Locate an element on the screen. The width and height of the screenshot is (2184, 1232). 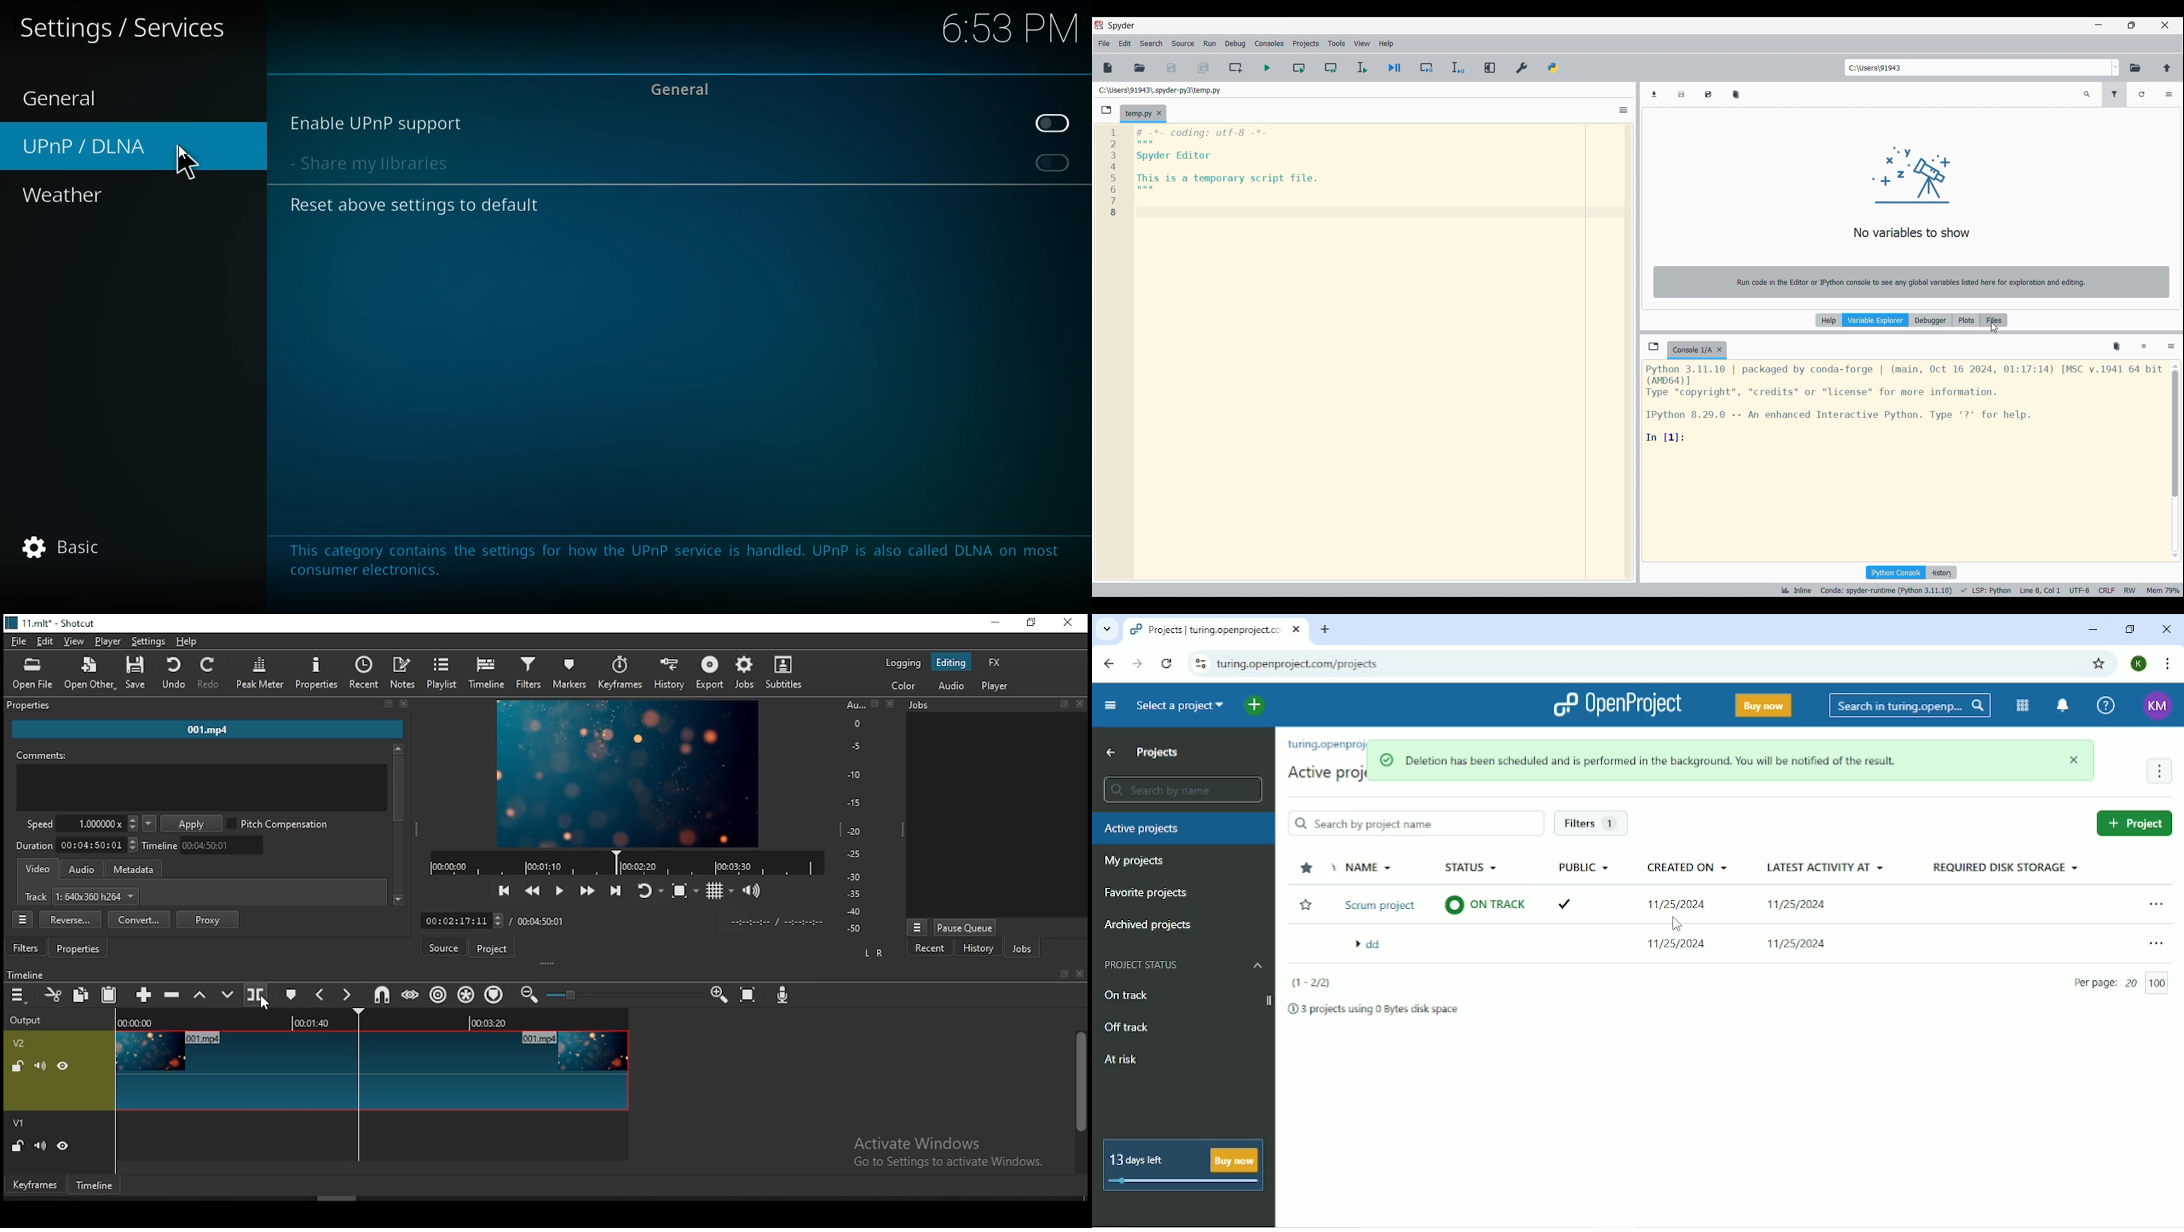
settings is located at coordinates (148, 640).